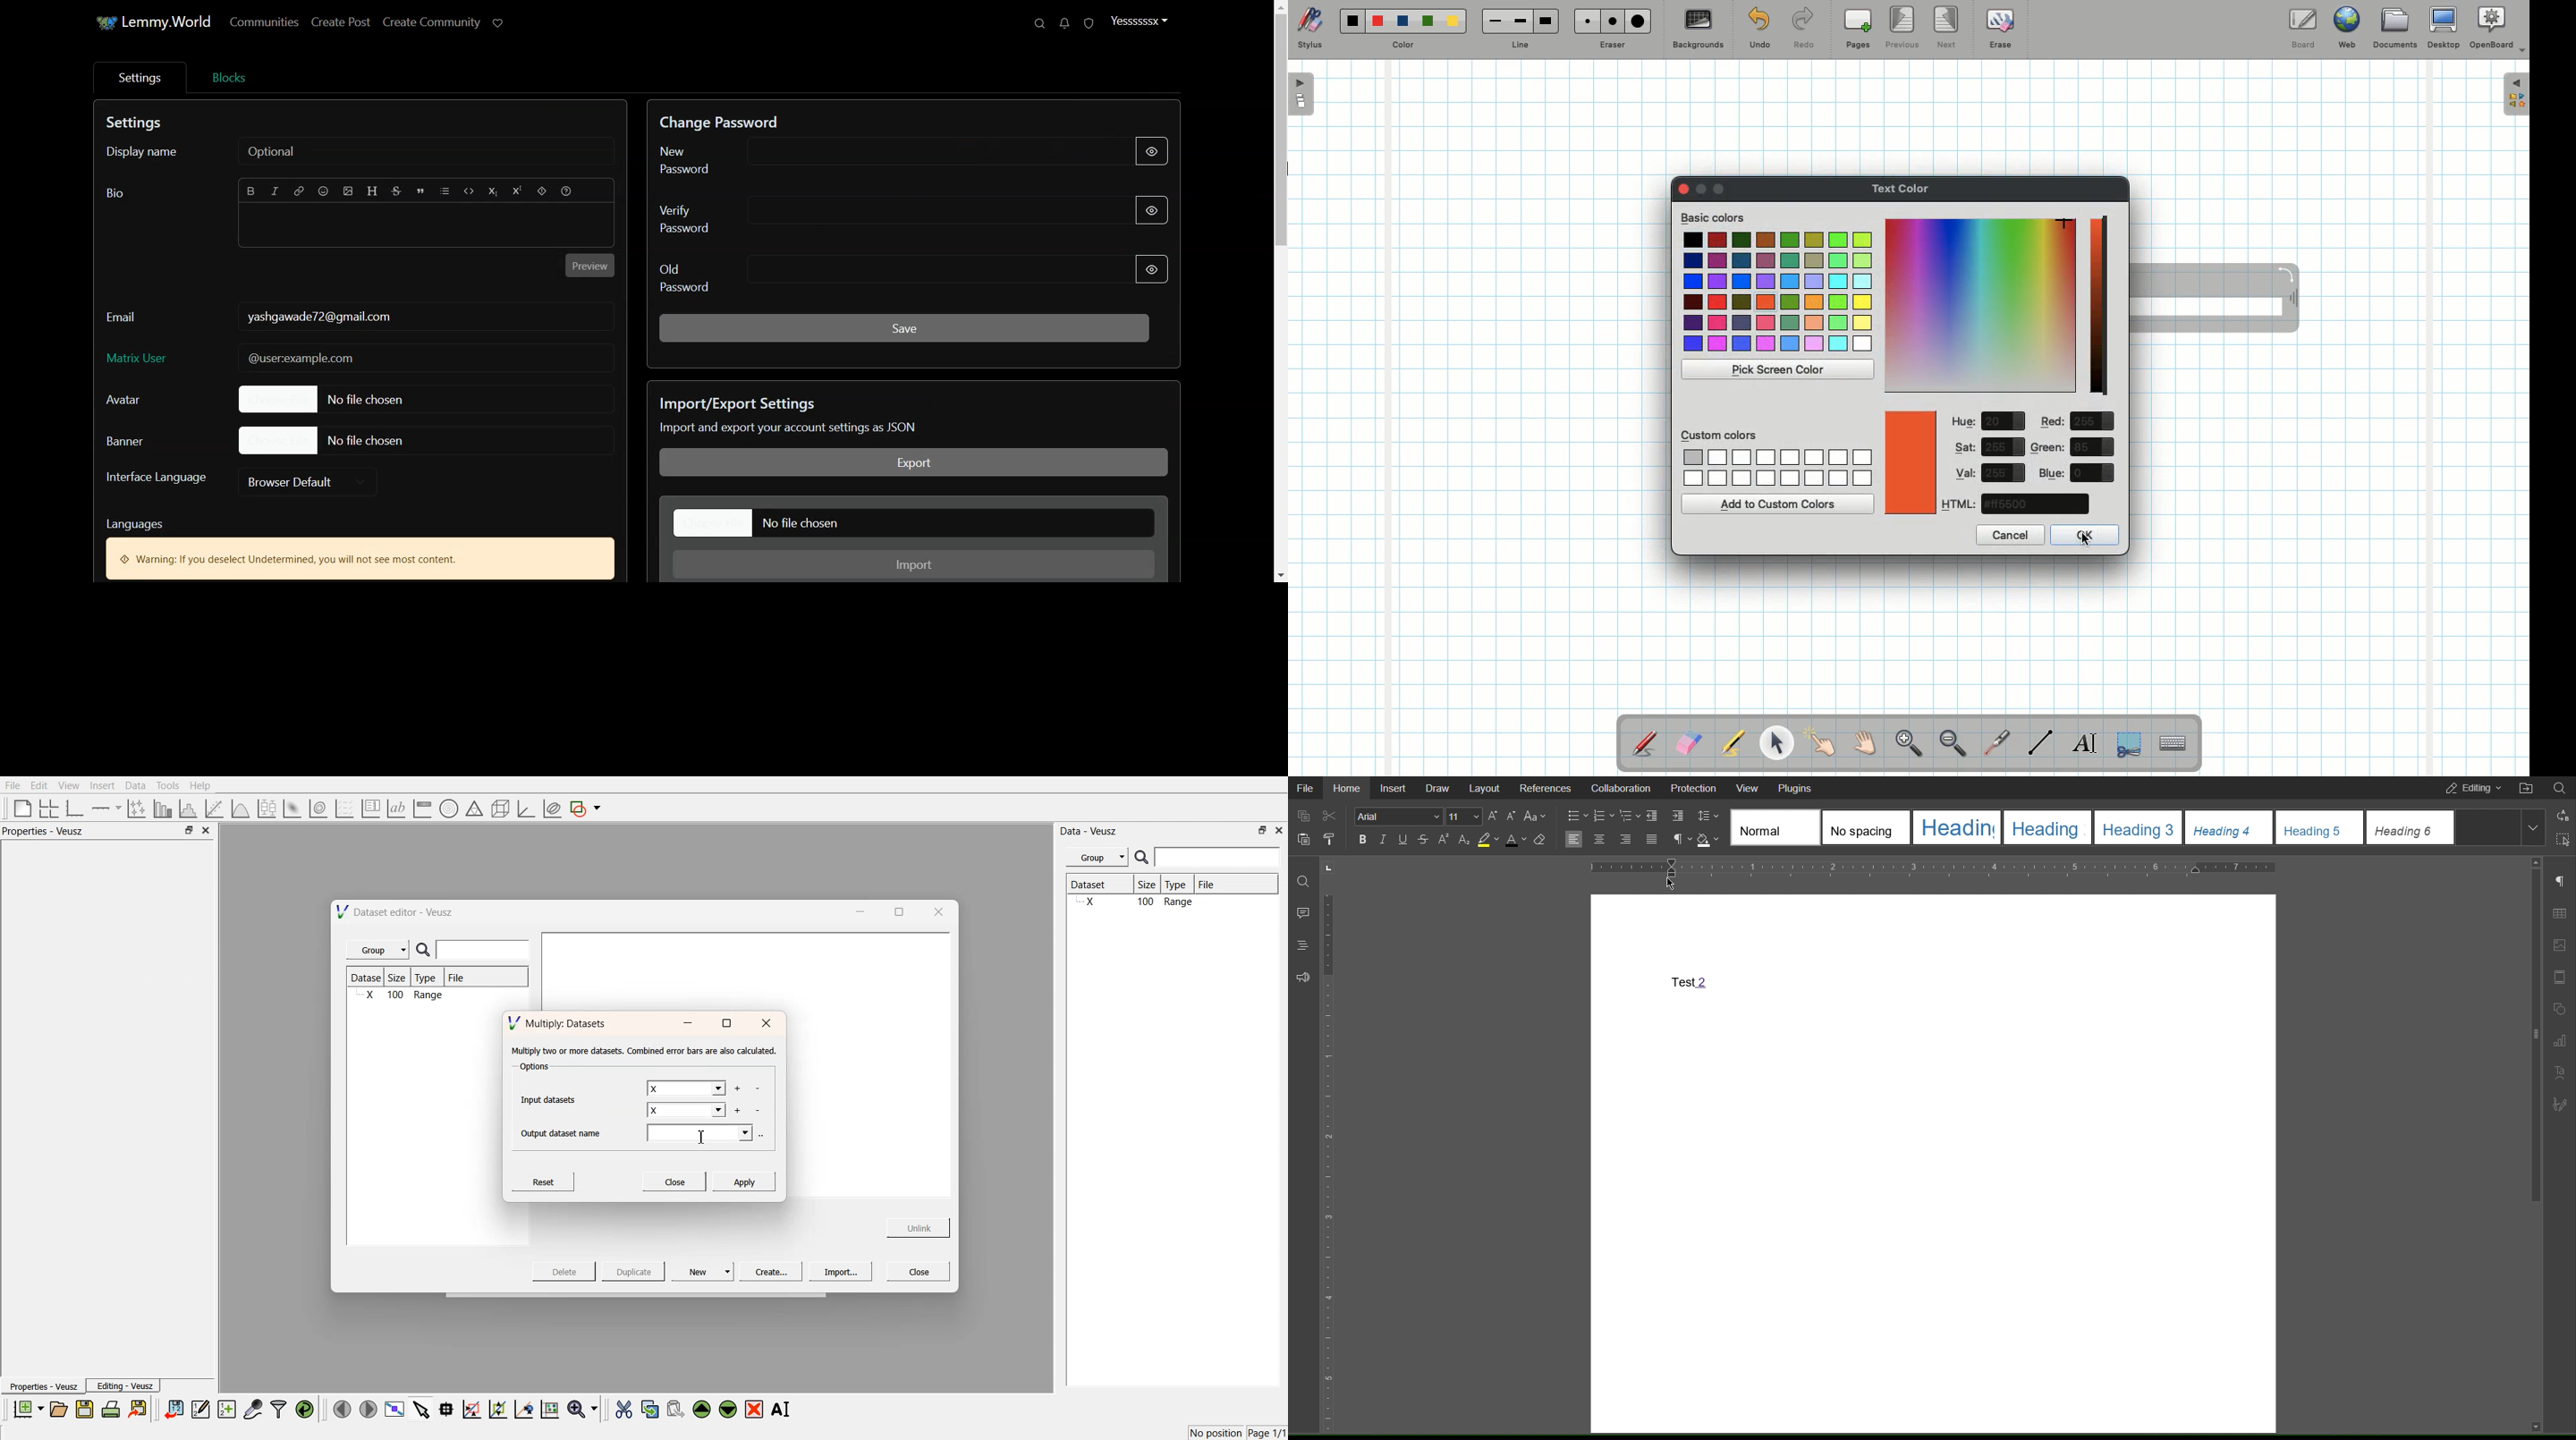 This screenshot has width=2576, height=1456. What do you see at coordinates (566, 1271) in the screenshot?
I see `Delete` at bounding box center [566, 1271].